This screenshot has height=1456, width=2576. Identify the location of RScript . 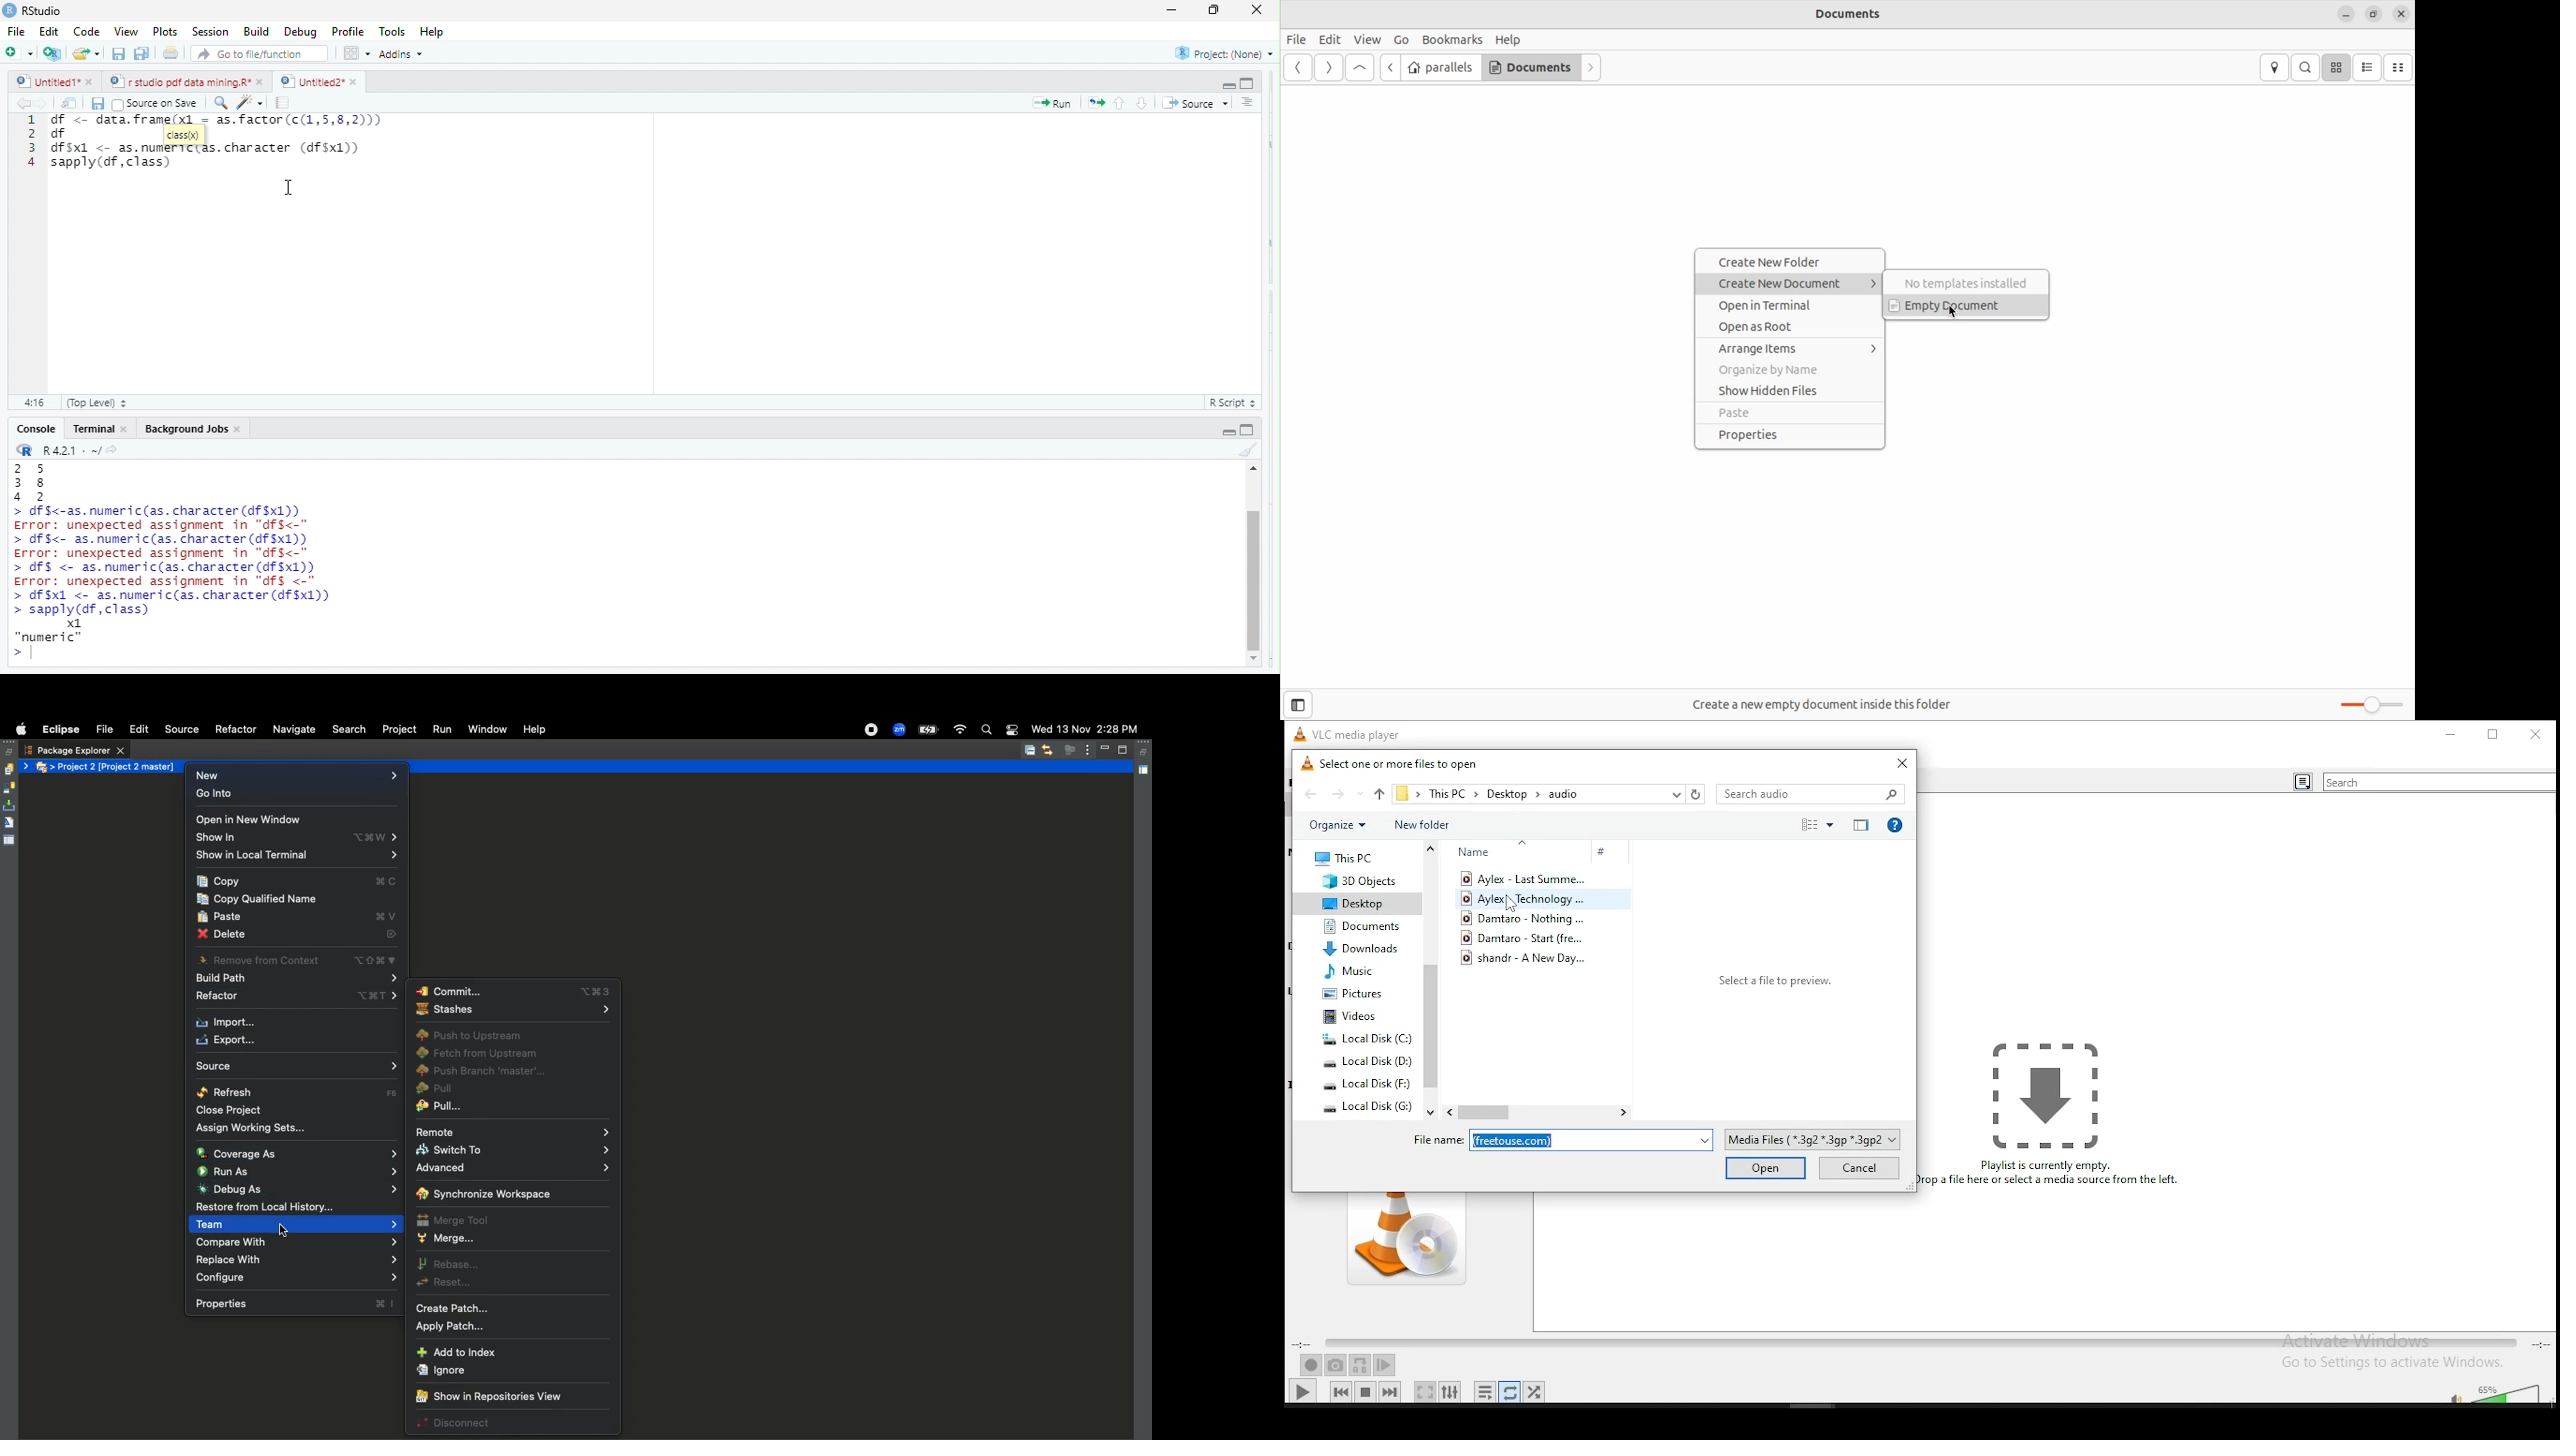
(1229, 403).